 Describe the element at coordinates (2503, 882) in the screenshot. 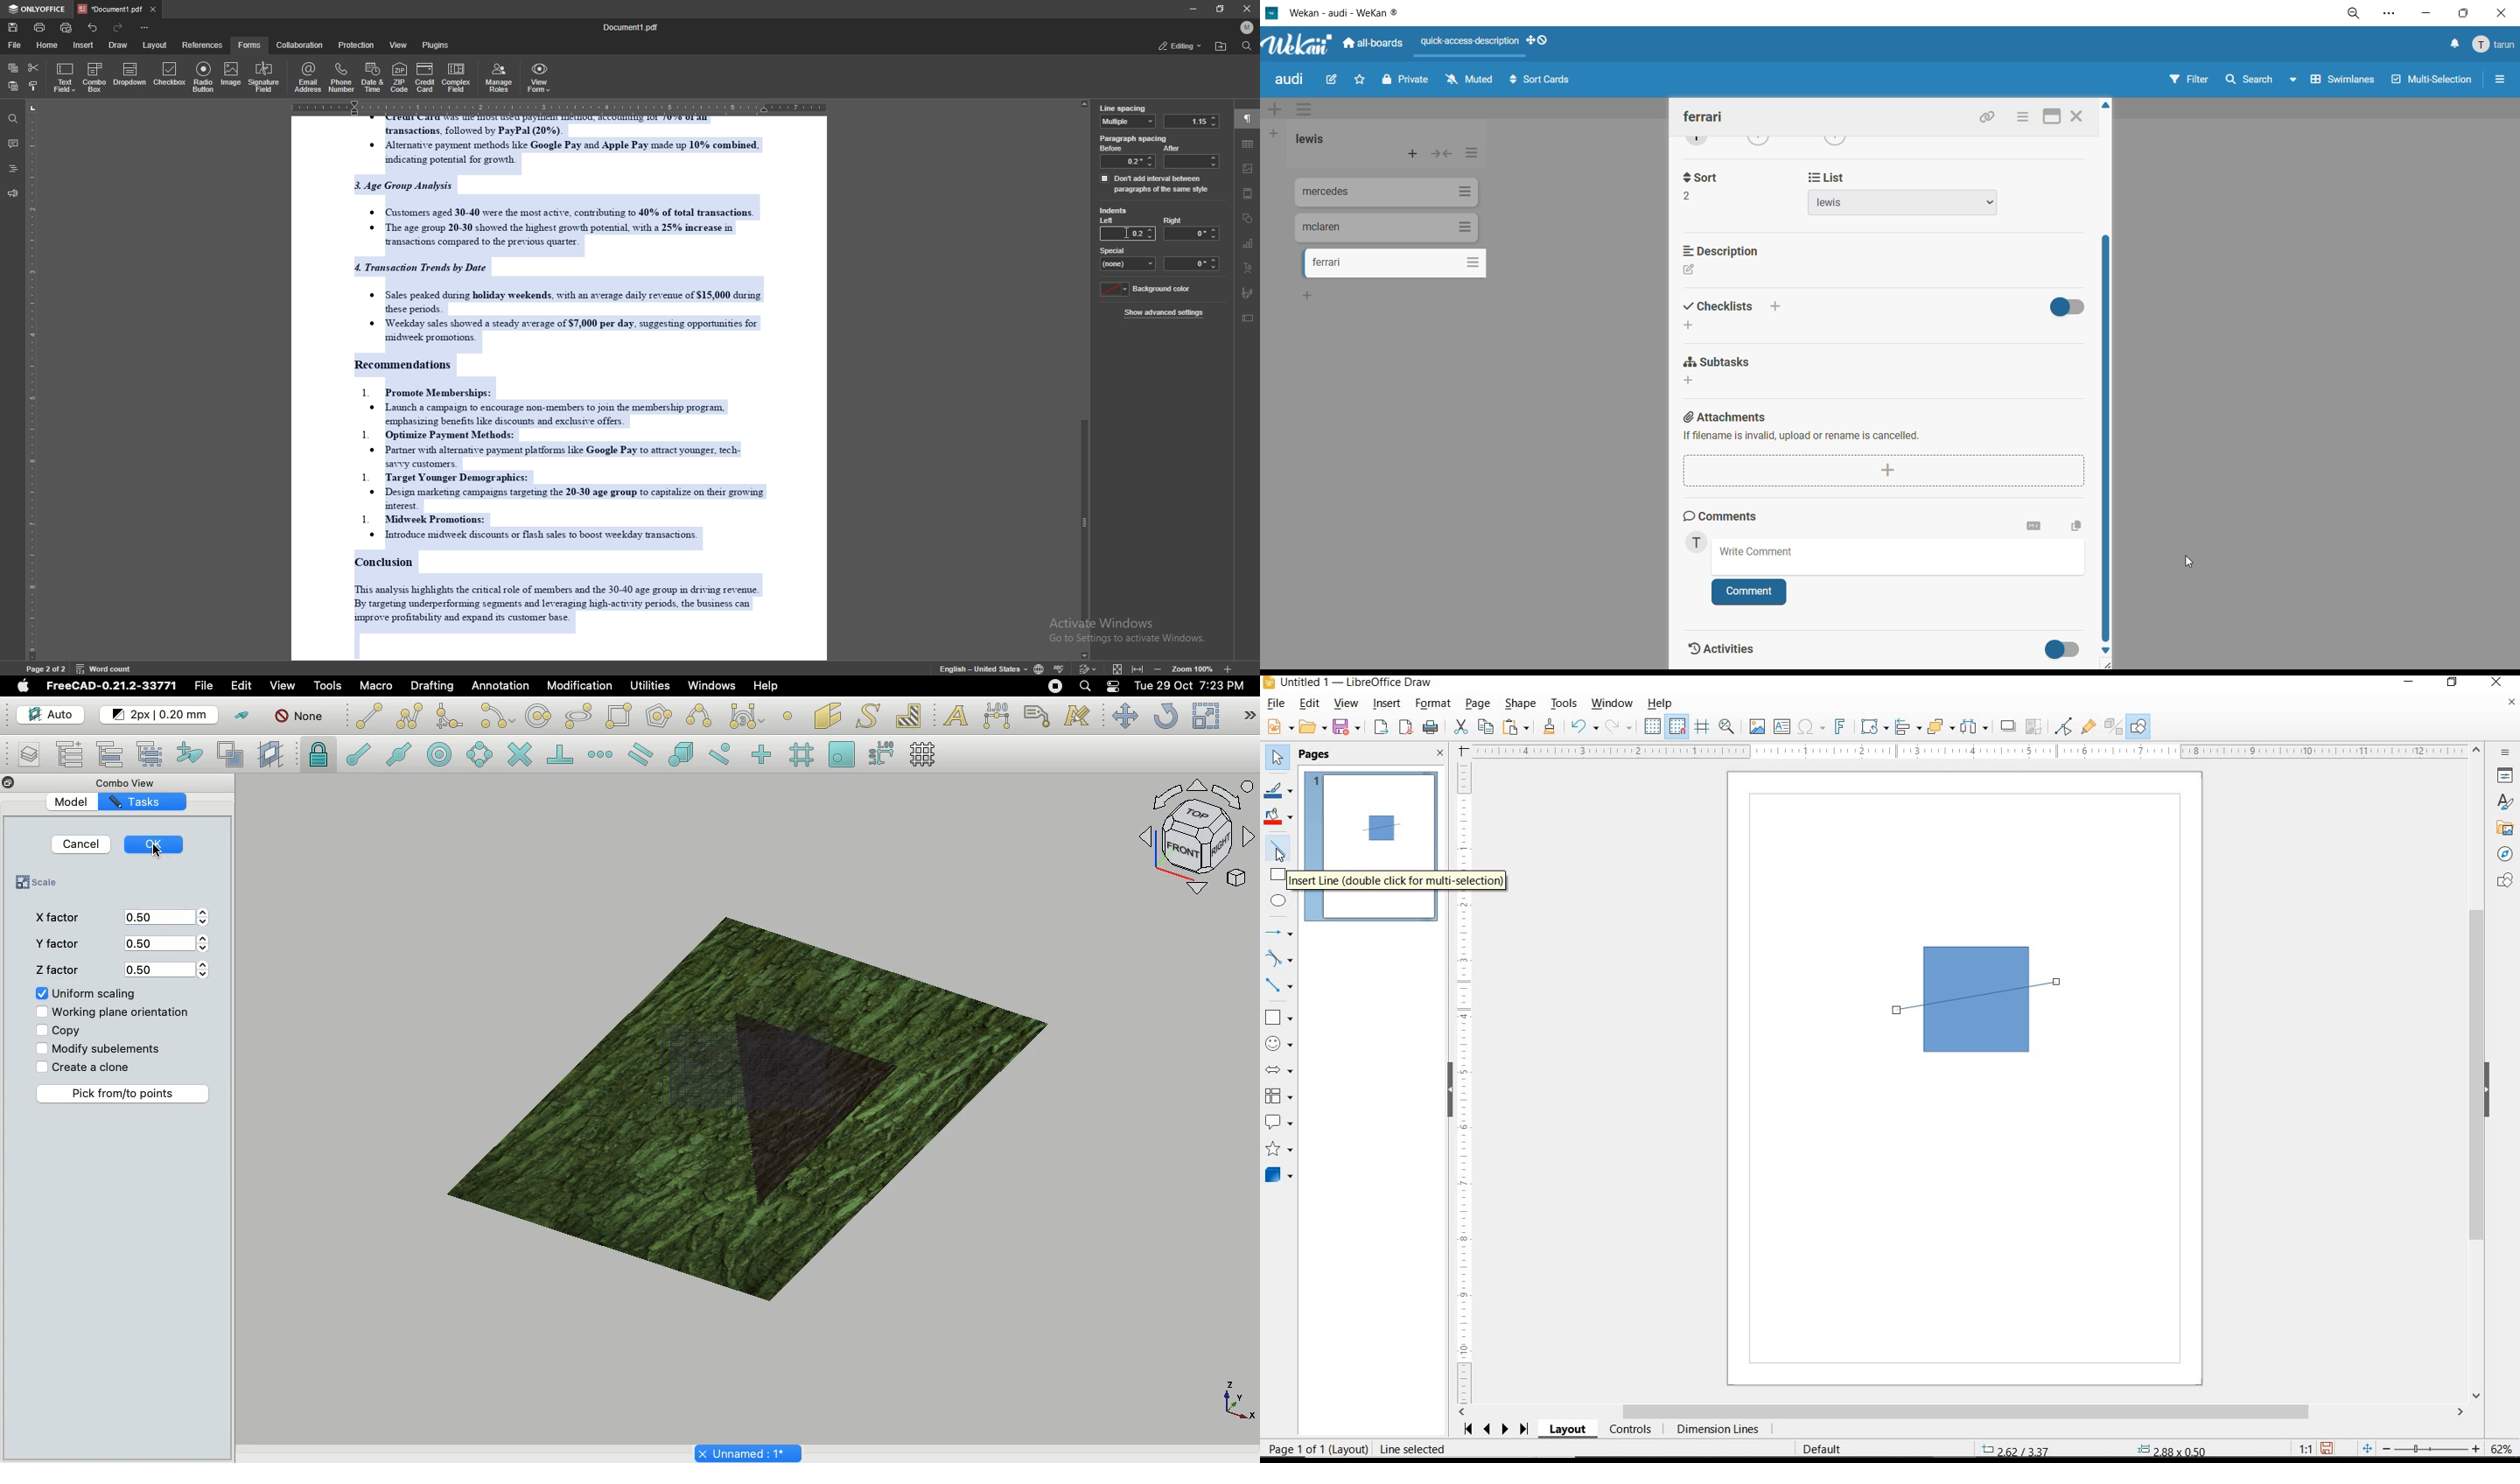

I see `SHAPES` at that location.